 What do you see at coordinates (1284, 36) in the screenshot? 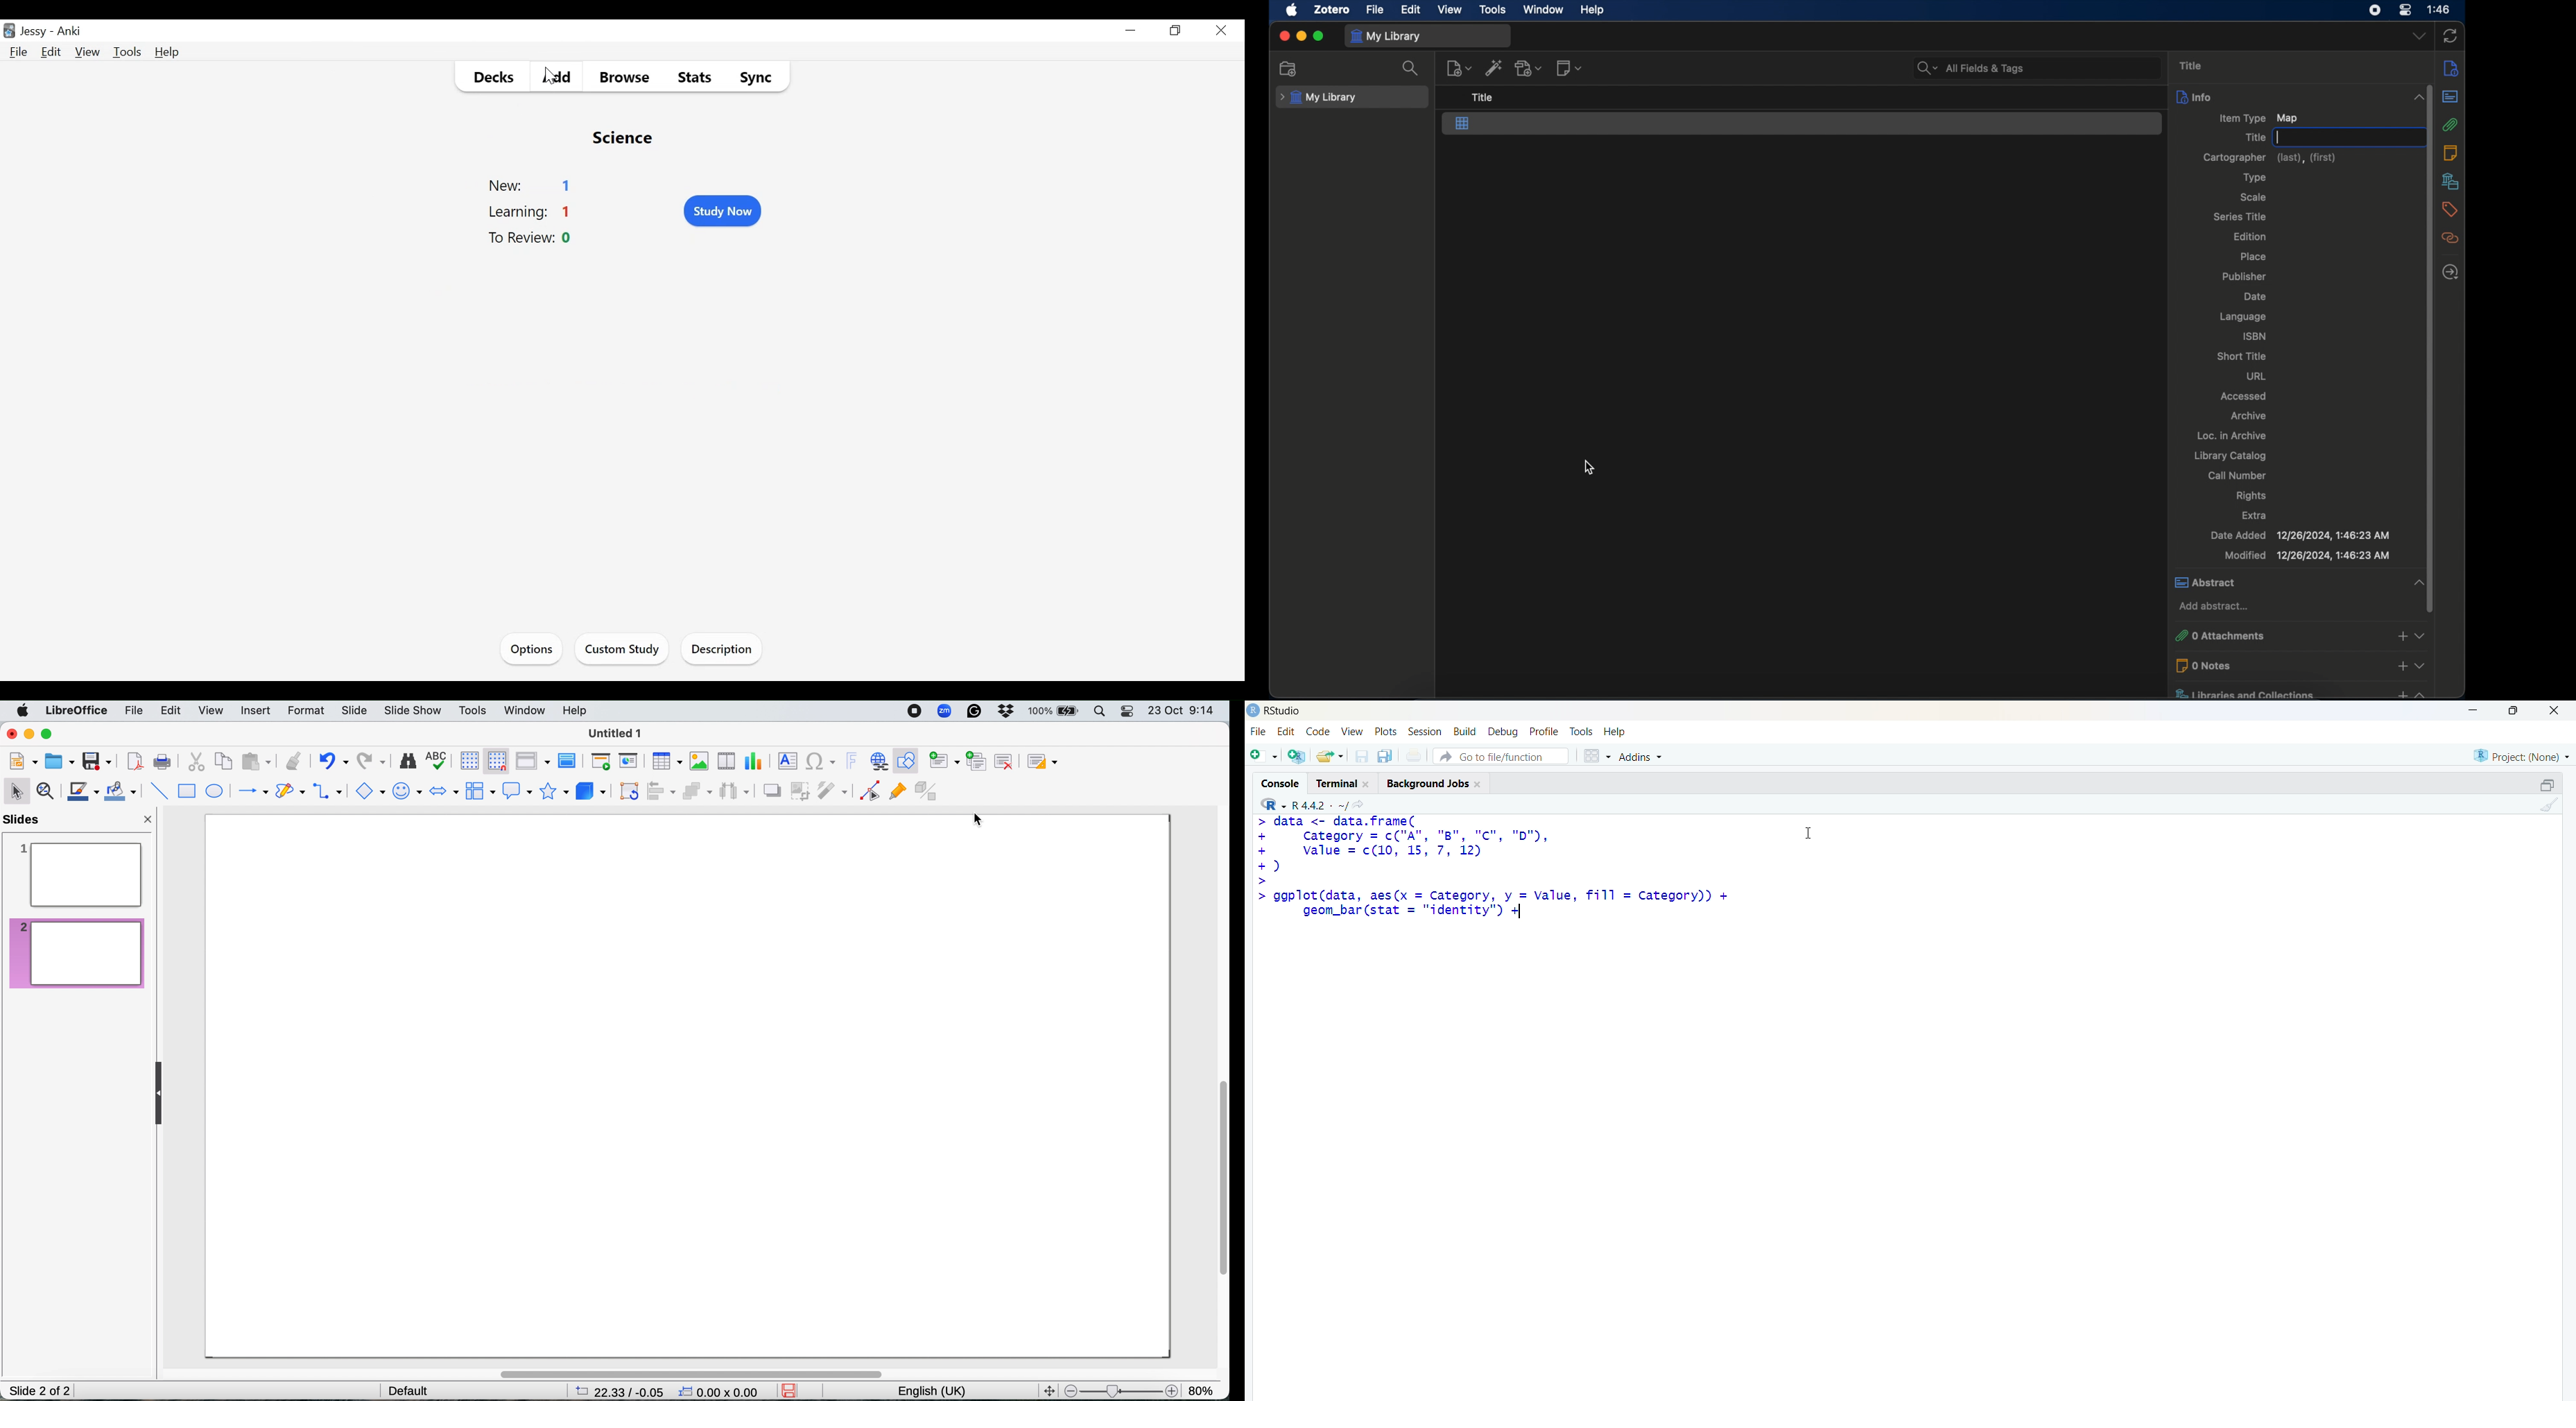
I see `close` at bounding box center [1284, 36].